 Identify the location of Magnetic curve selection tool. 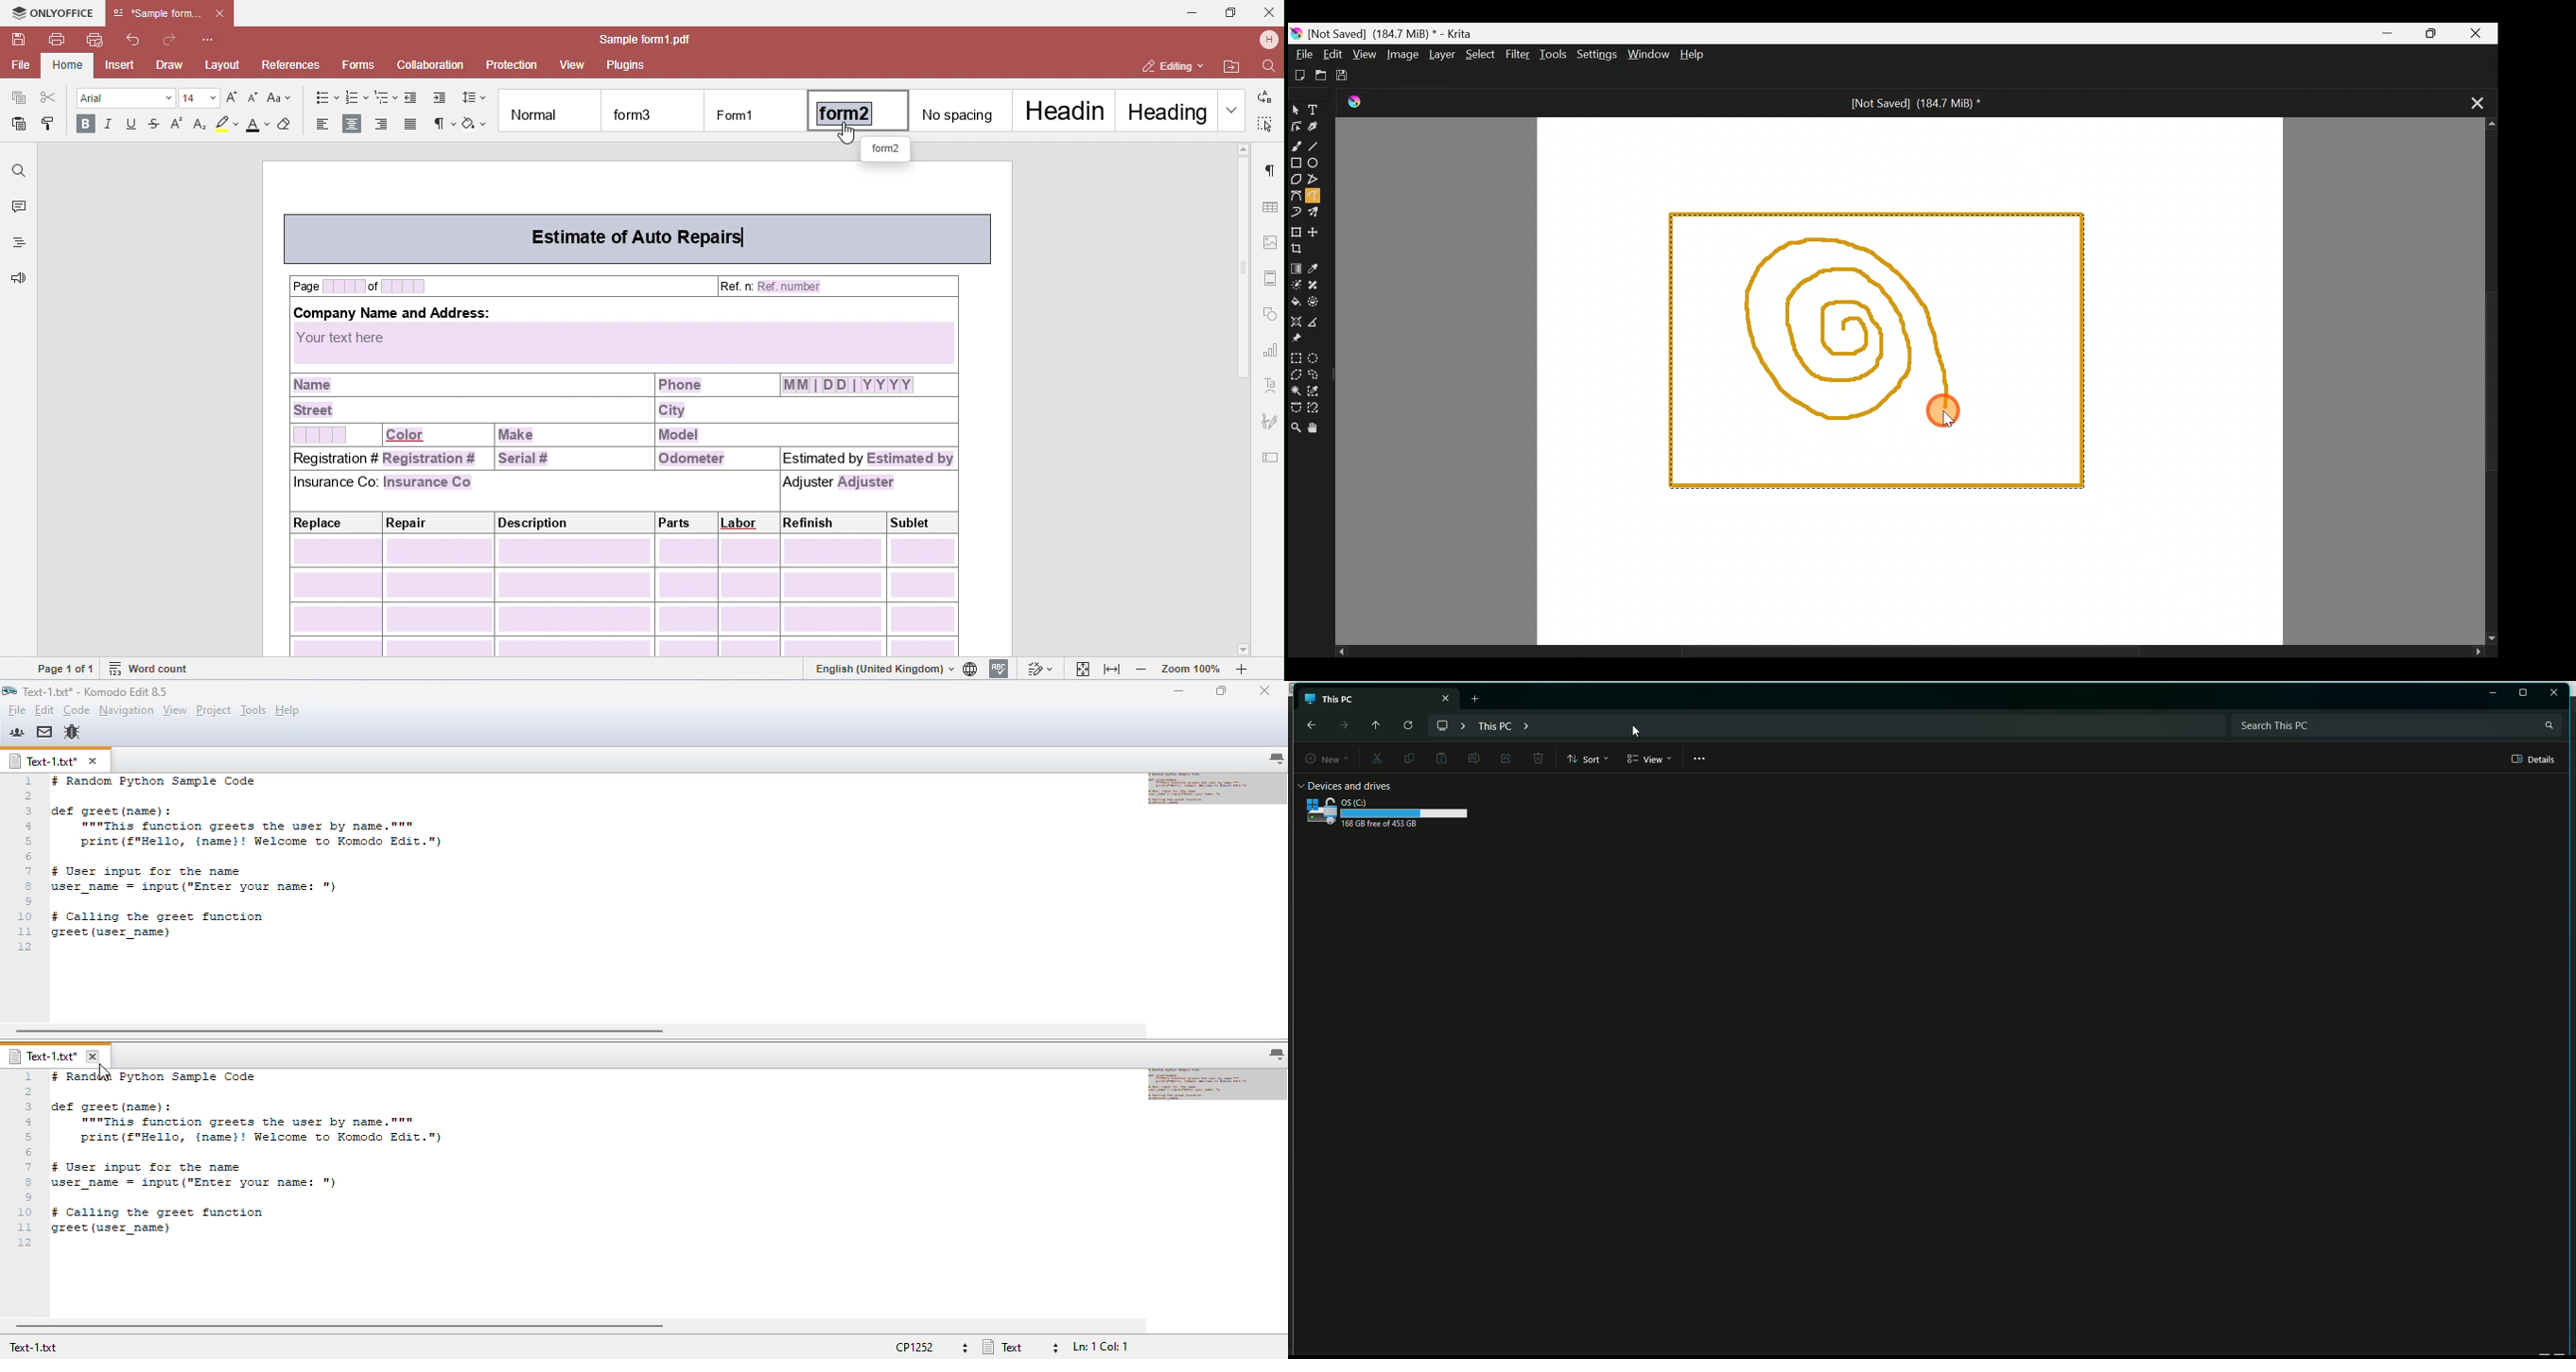
(1317, 409).